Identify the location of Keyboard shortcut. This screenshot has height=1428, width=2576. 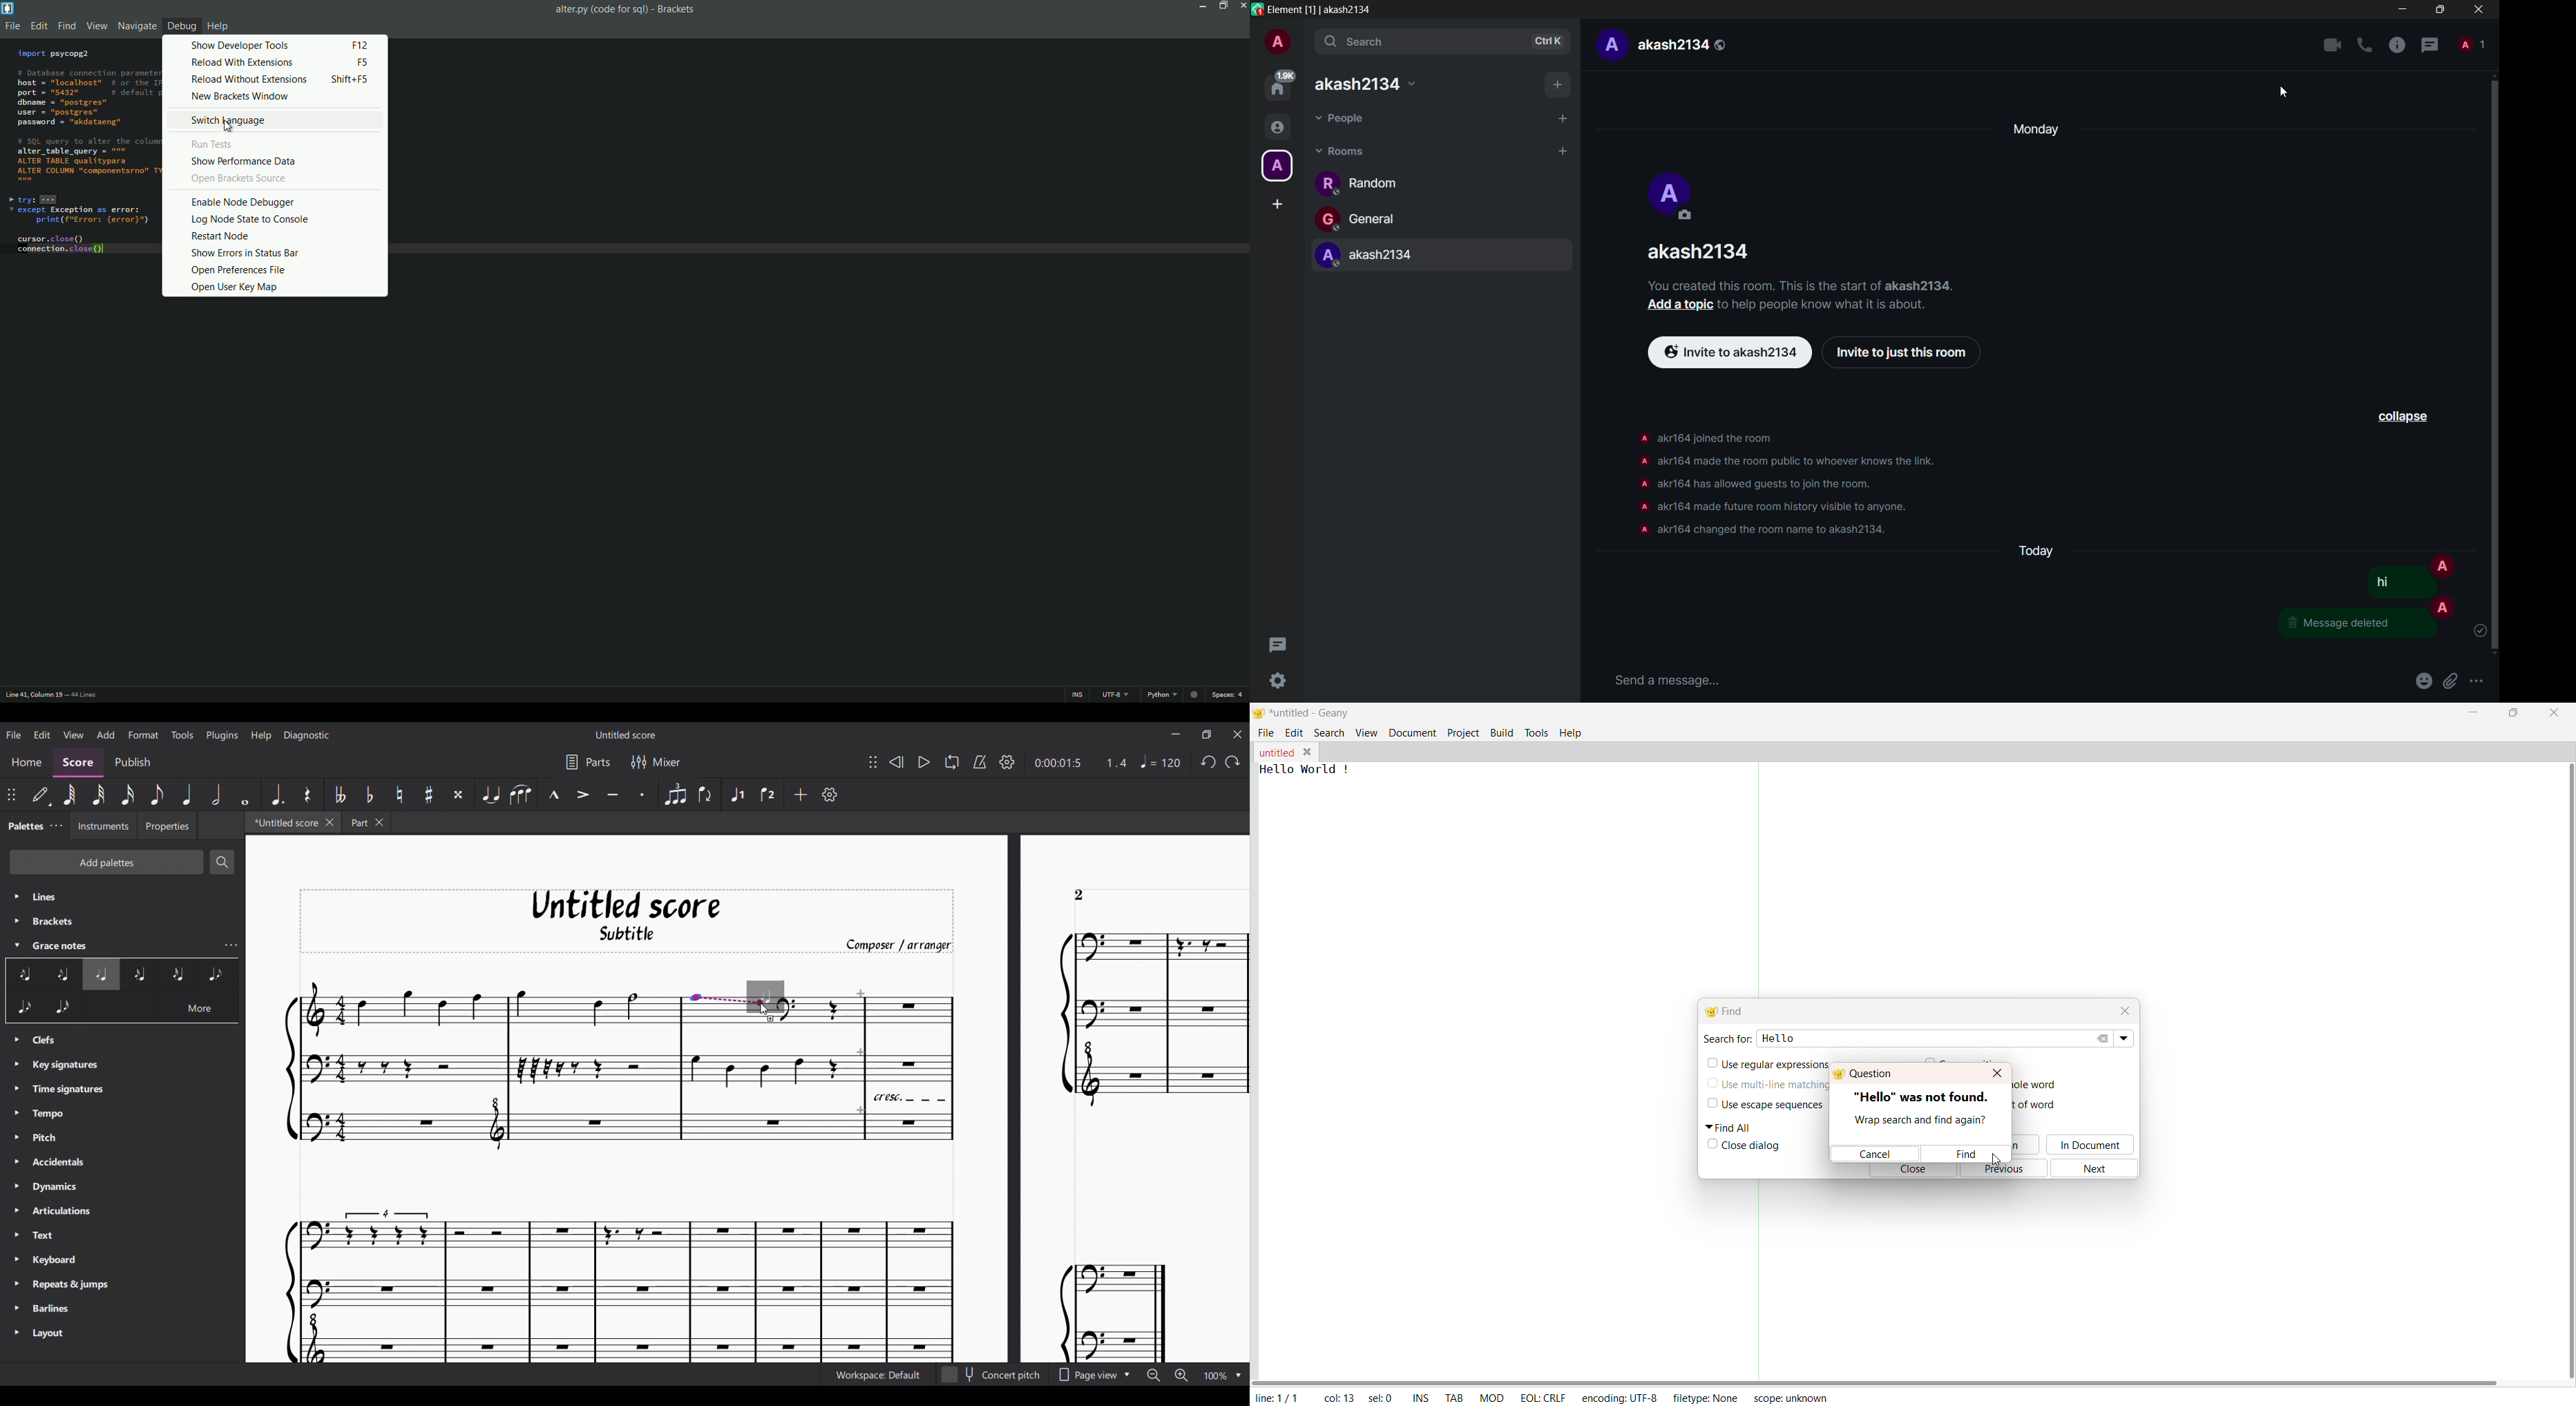
(353, 80).